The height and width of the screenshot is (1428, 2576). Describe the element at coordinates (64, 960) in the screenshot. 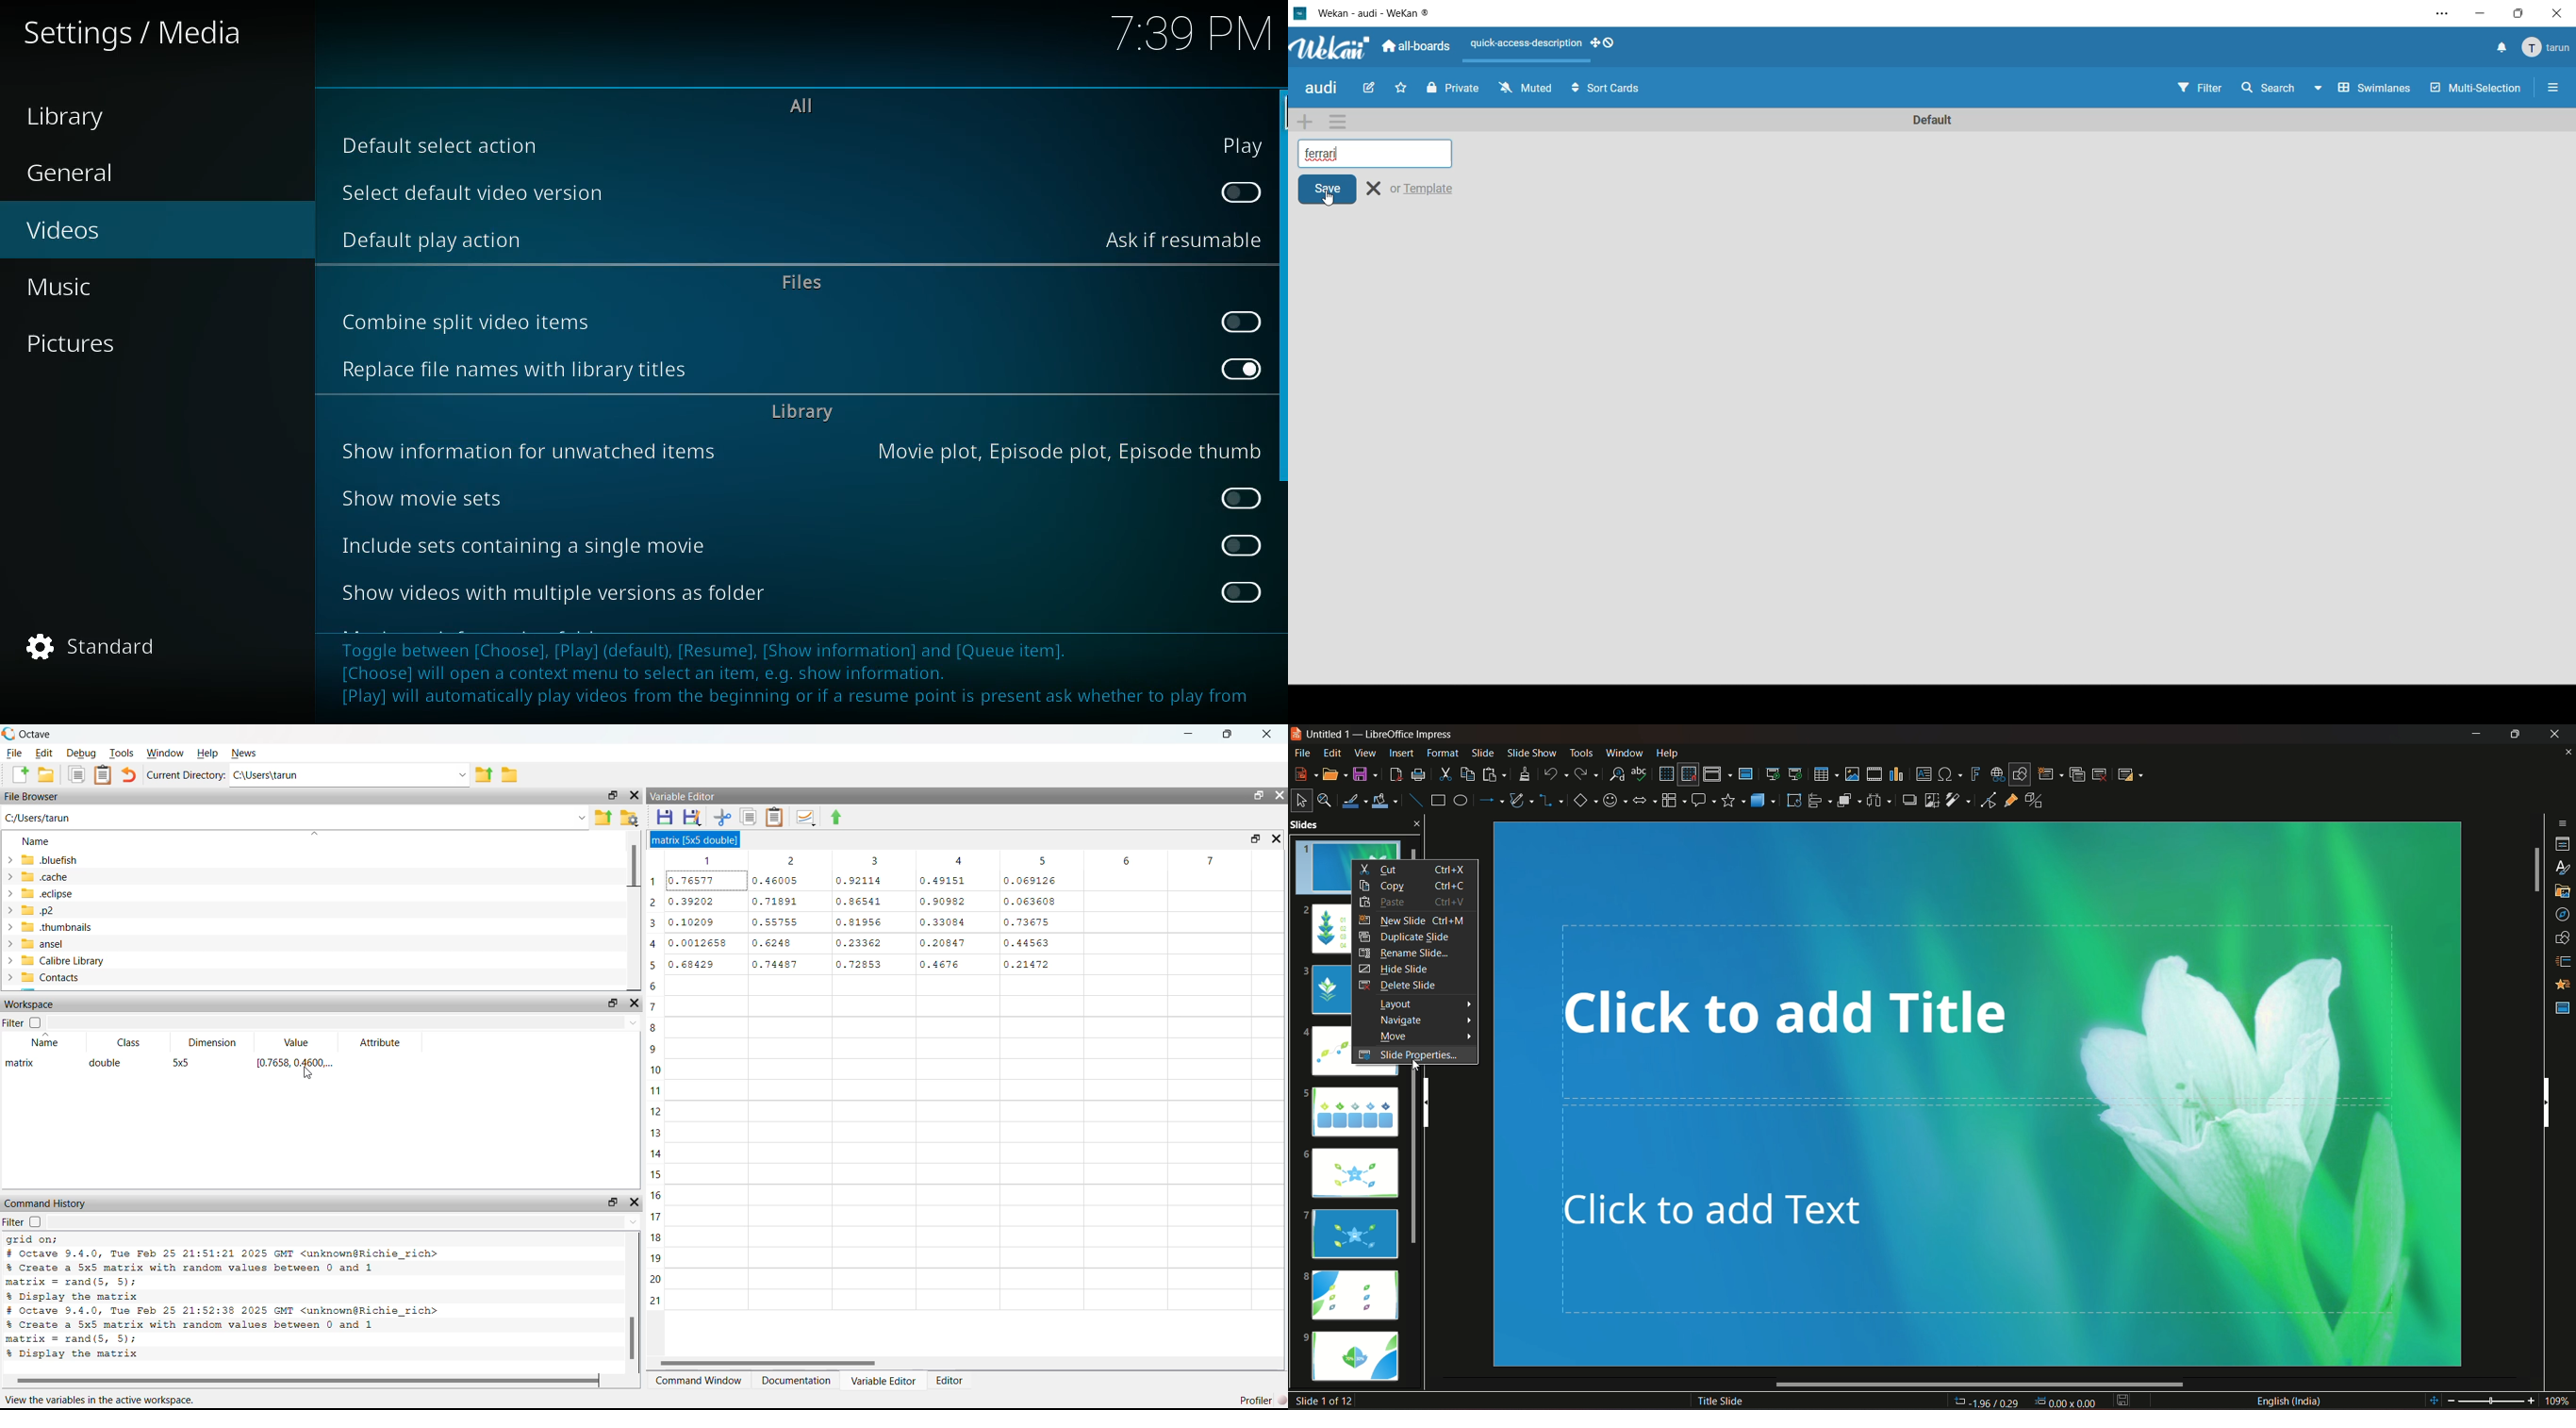

I see `Calibre Library` at that location.